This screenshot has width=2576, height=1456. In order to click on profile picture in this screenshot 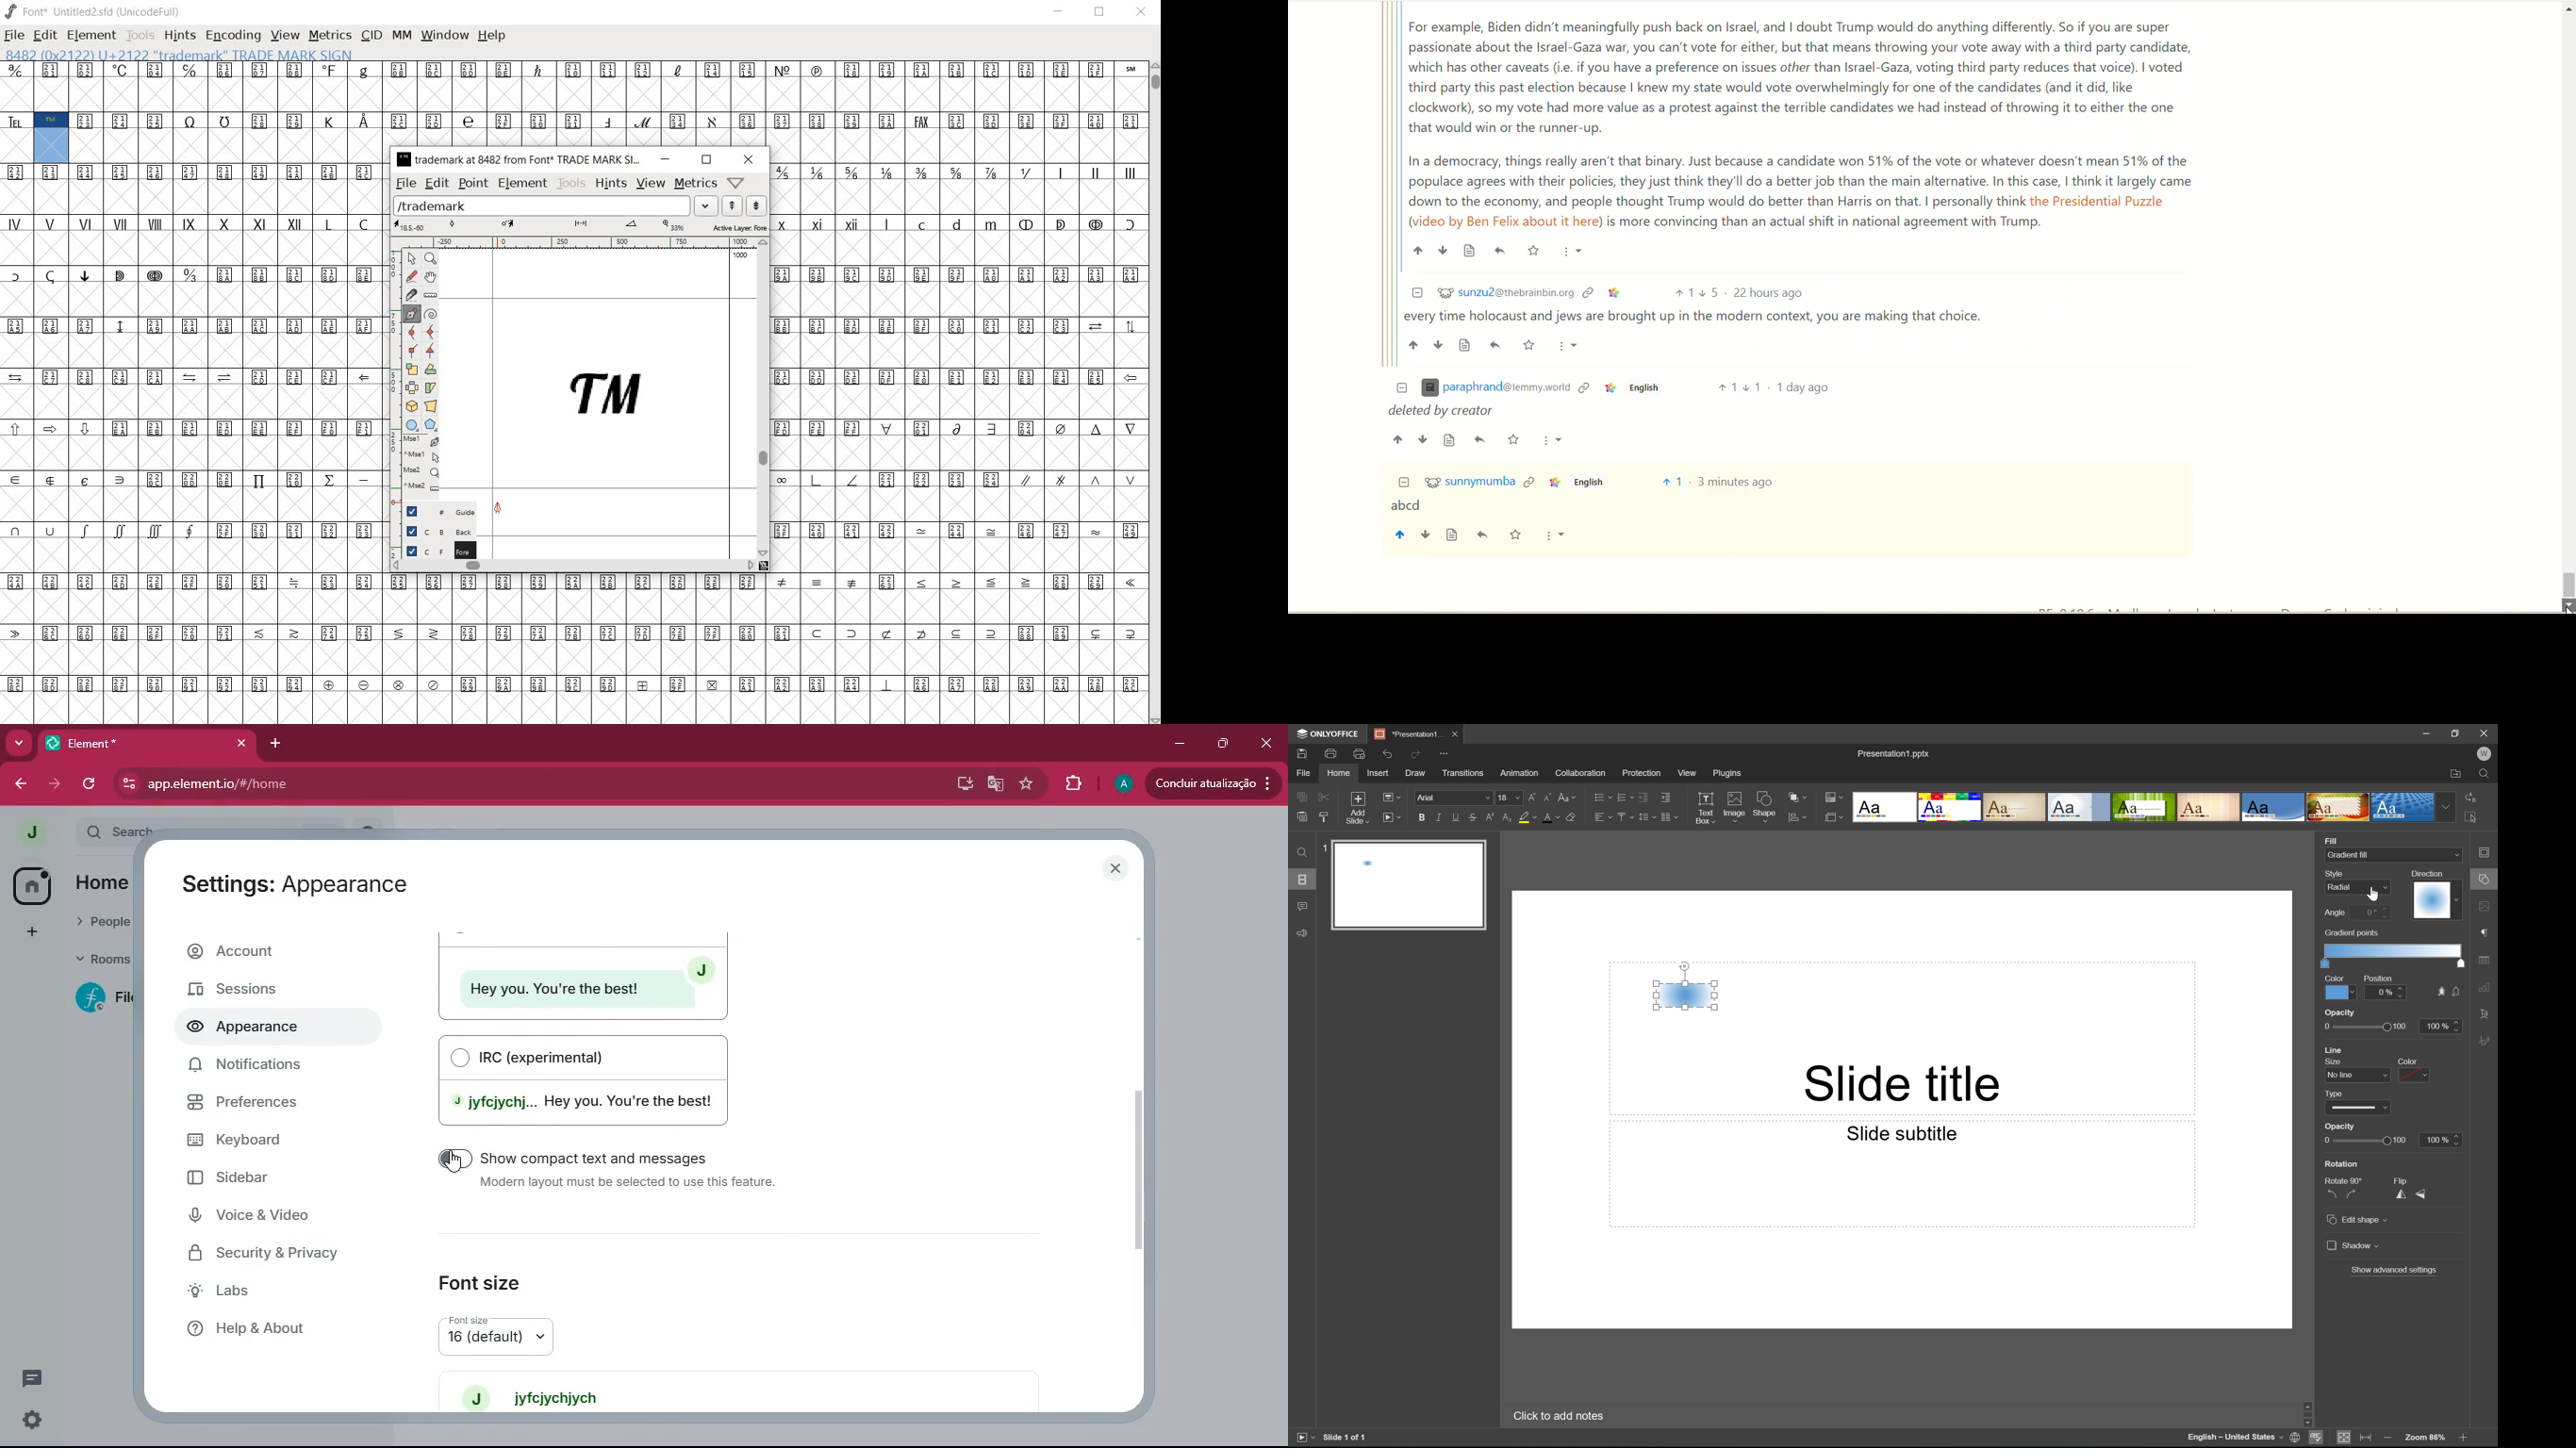, I will do `click(26, 832)`.